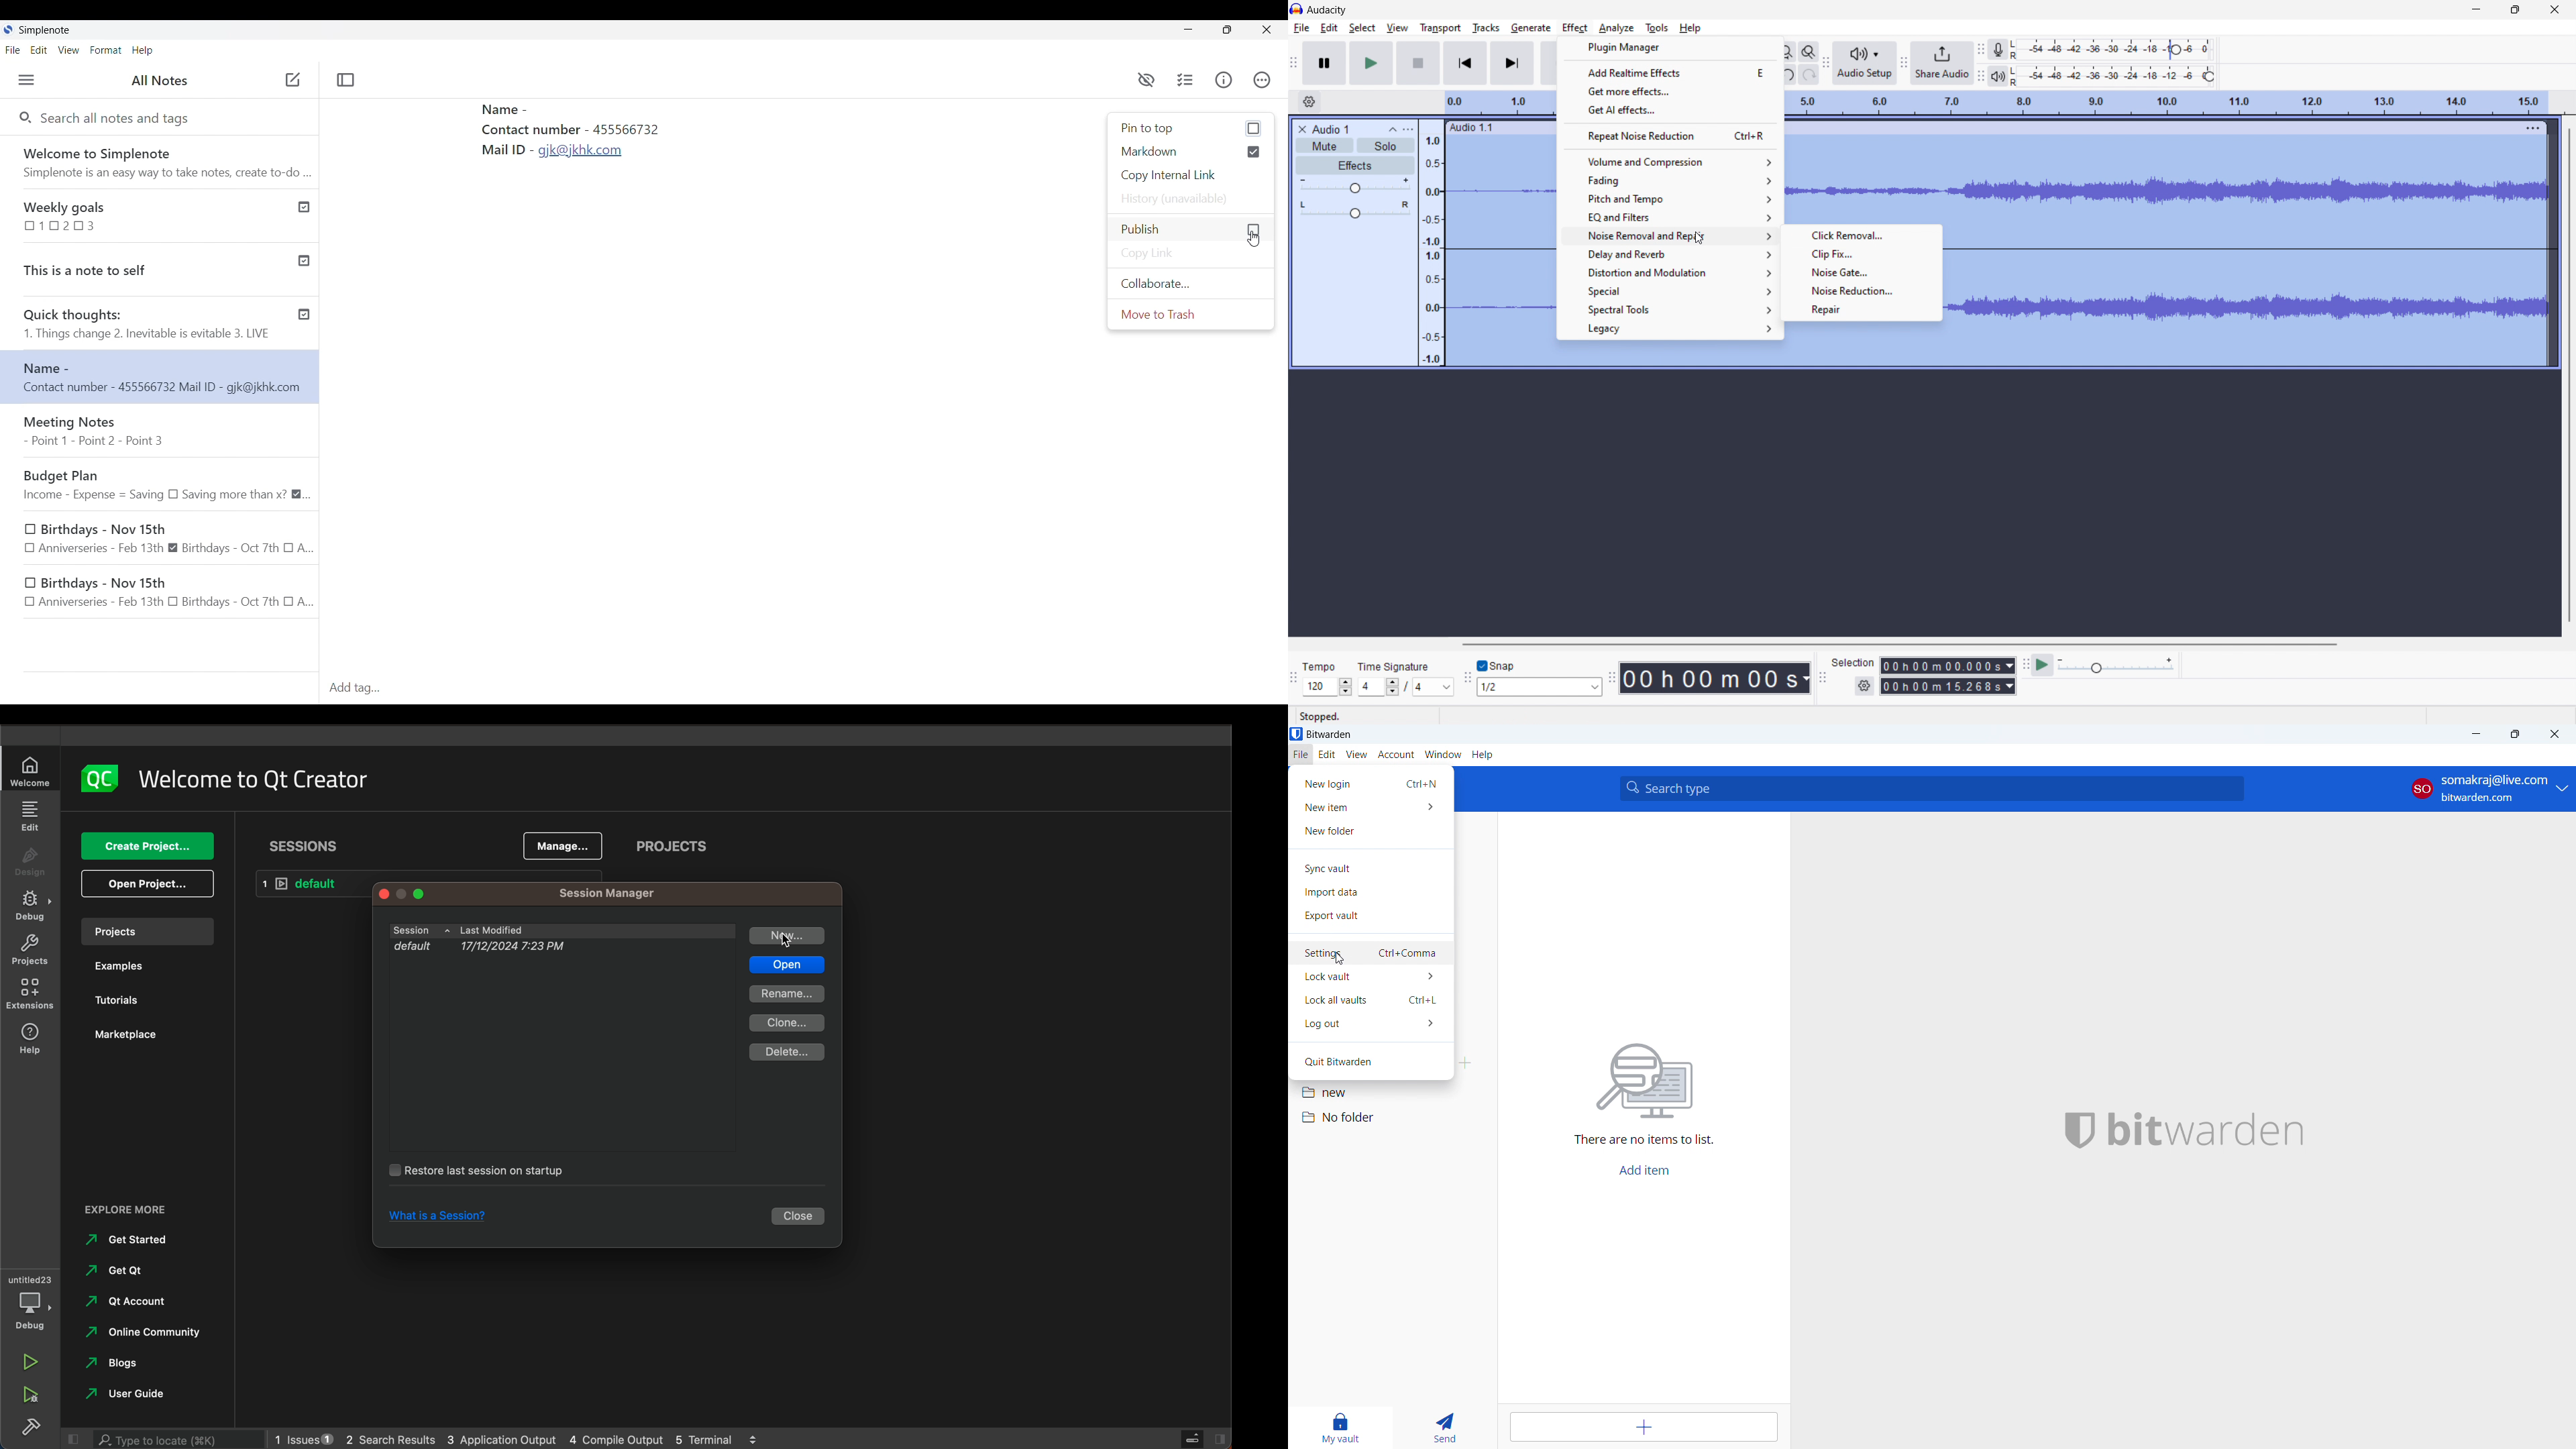  Describe the element at coordinates (8, 30) in the screenshot. I see `Software logo` at that location.